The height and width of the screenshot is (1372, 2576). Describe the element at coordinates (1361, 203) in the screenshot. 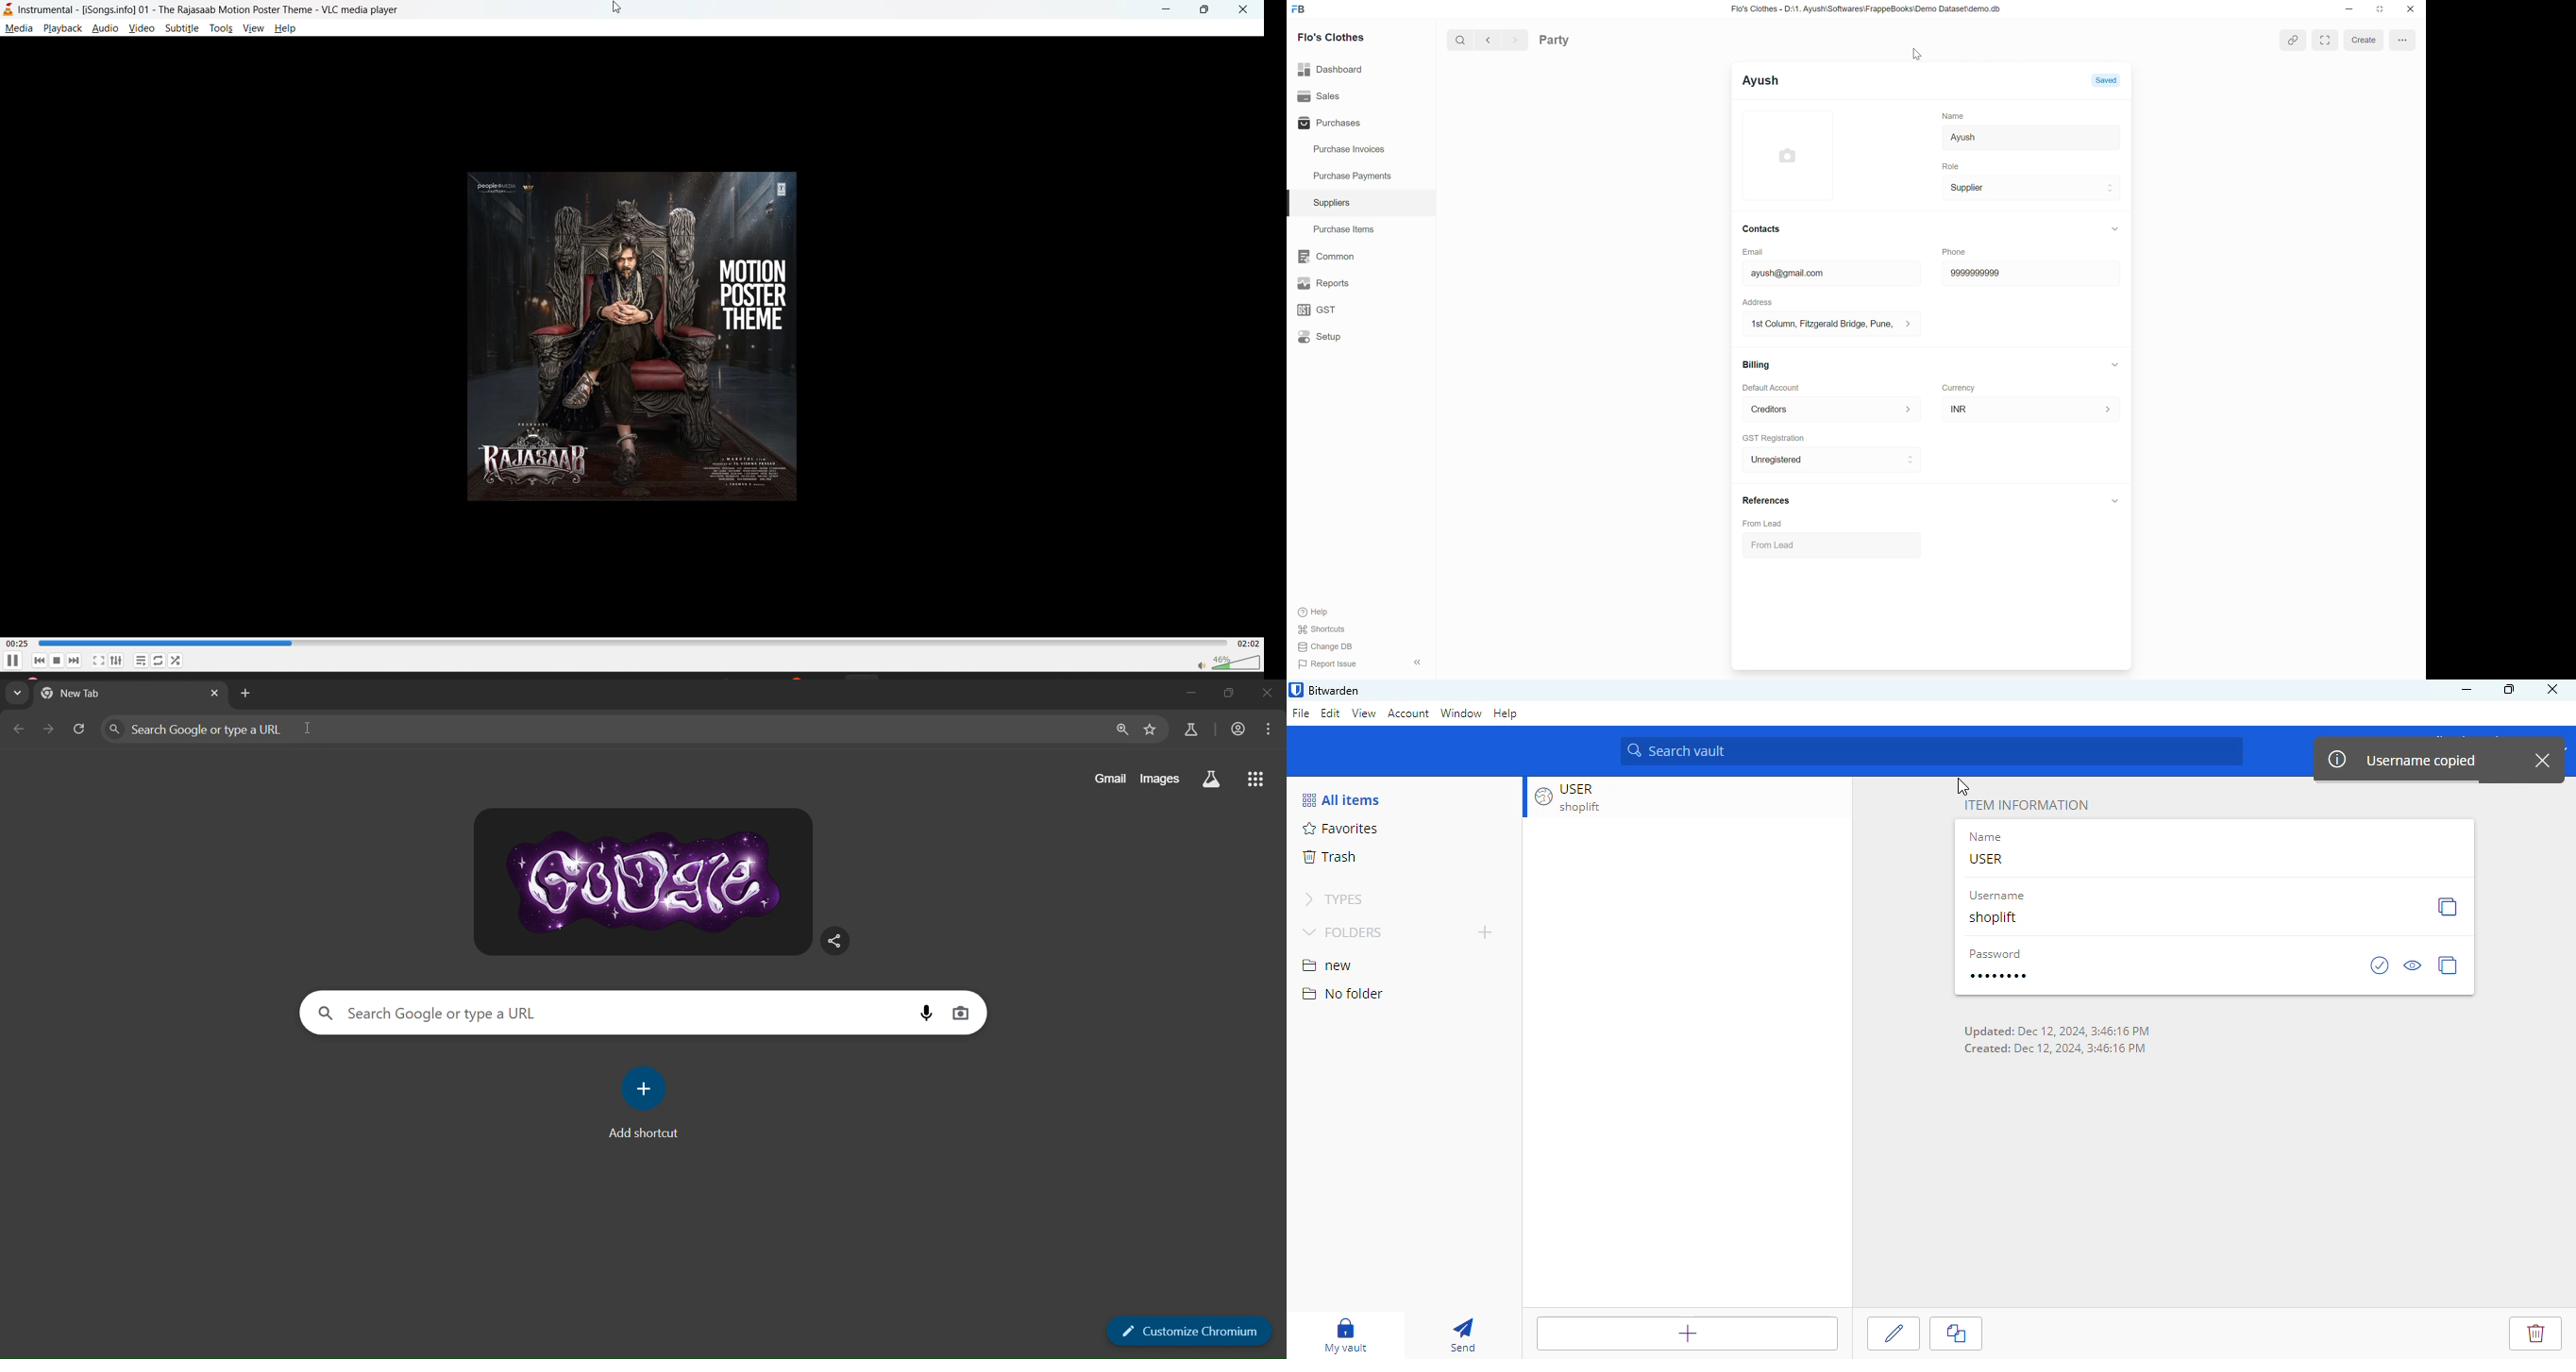

I see `Suppliers` at that location.